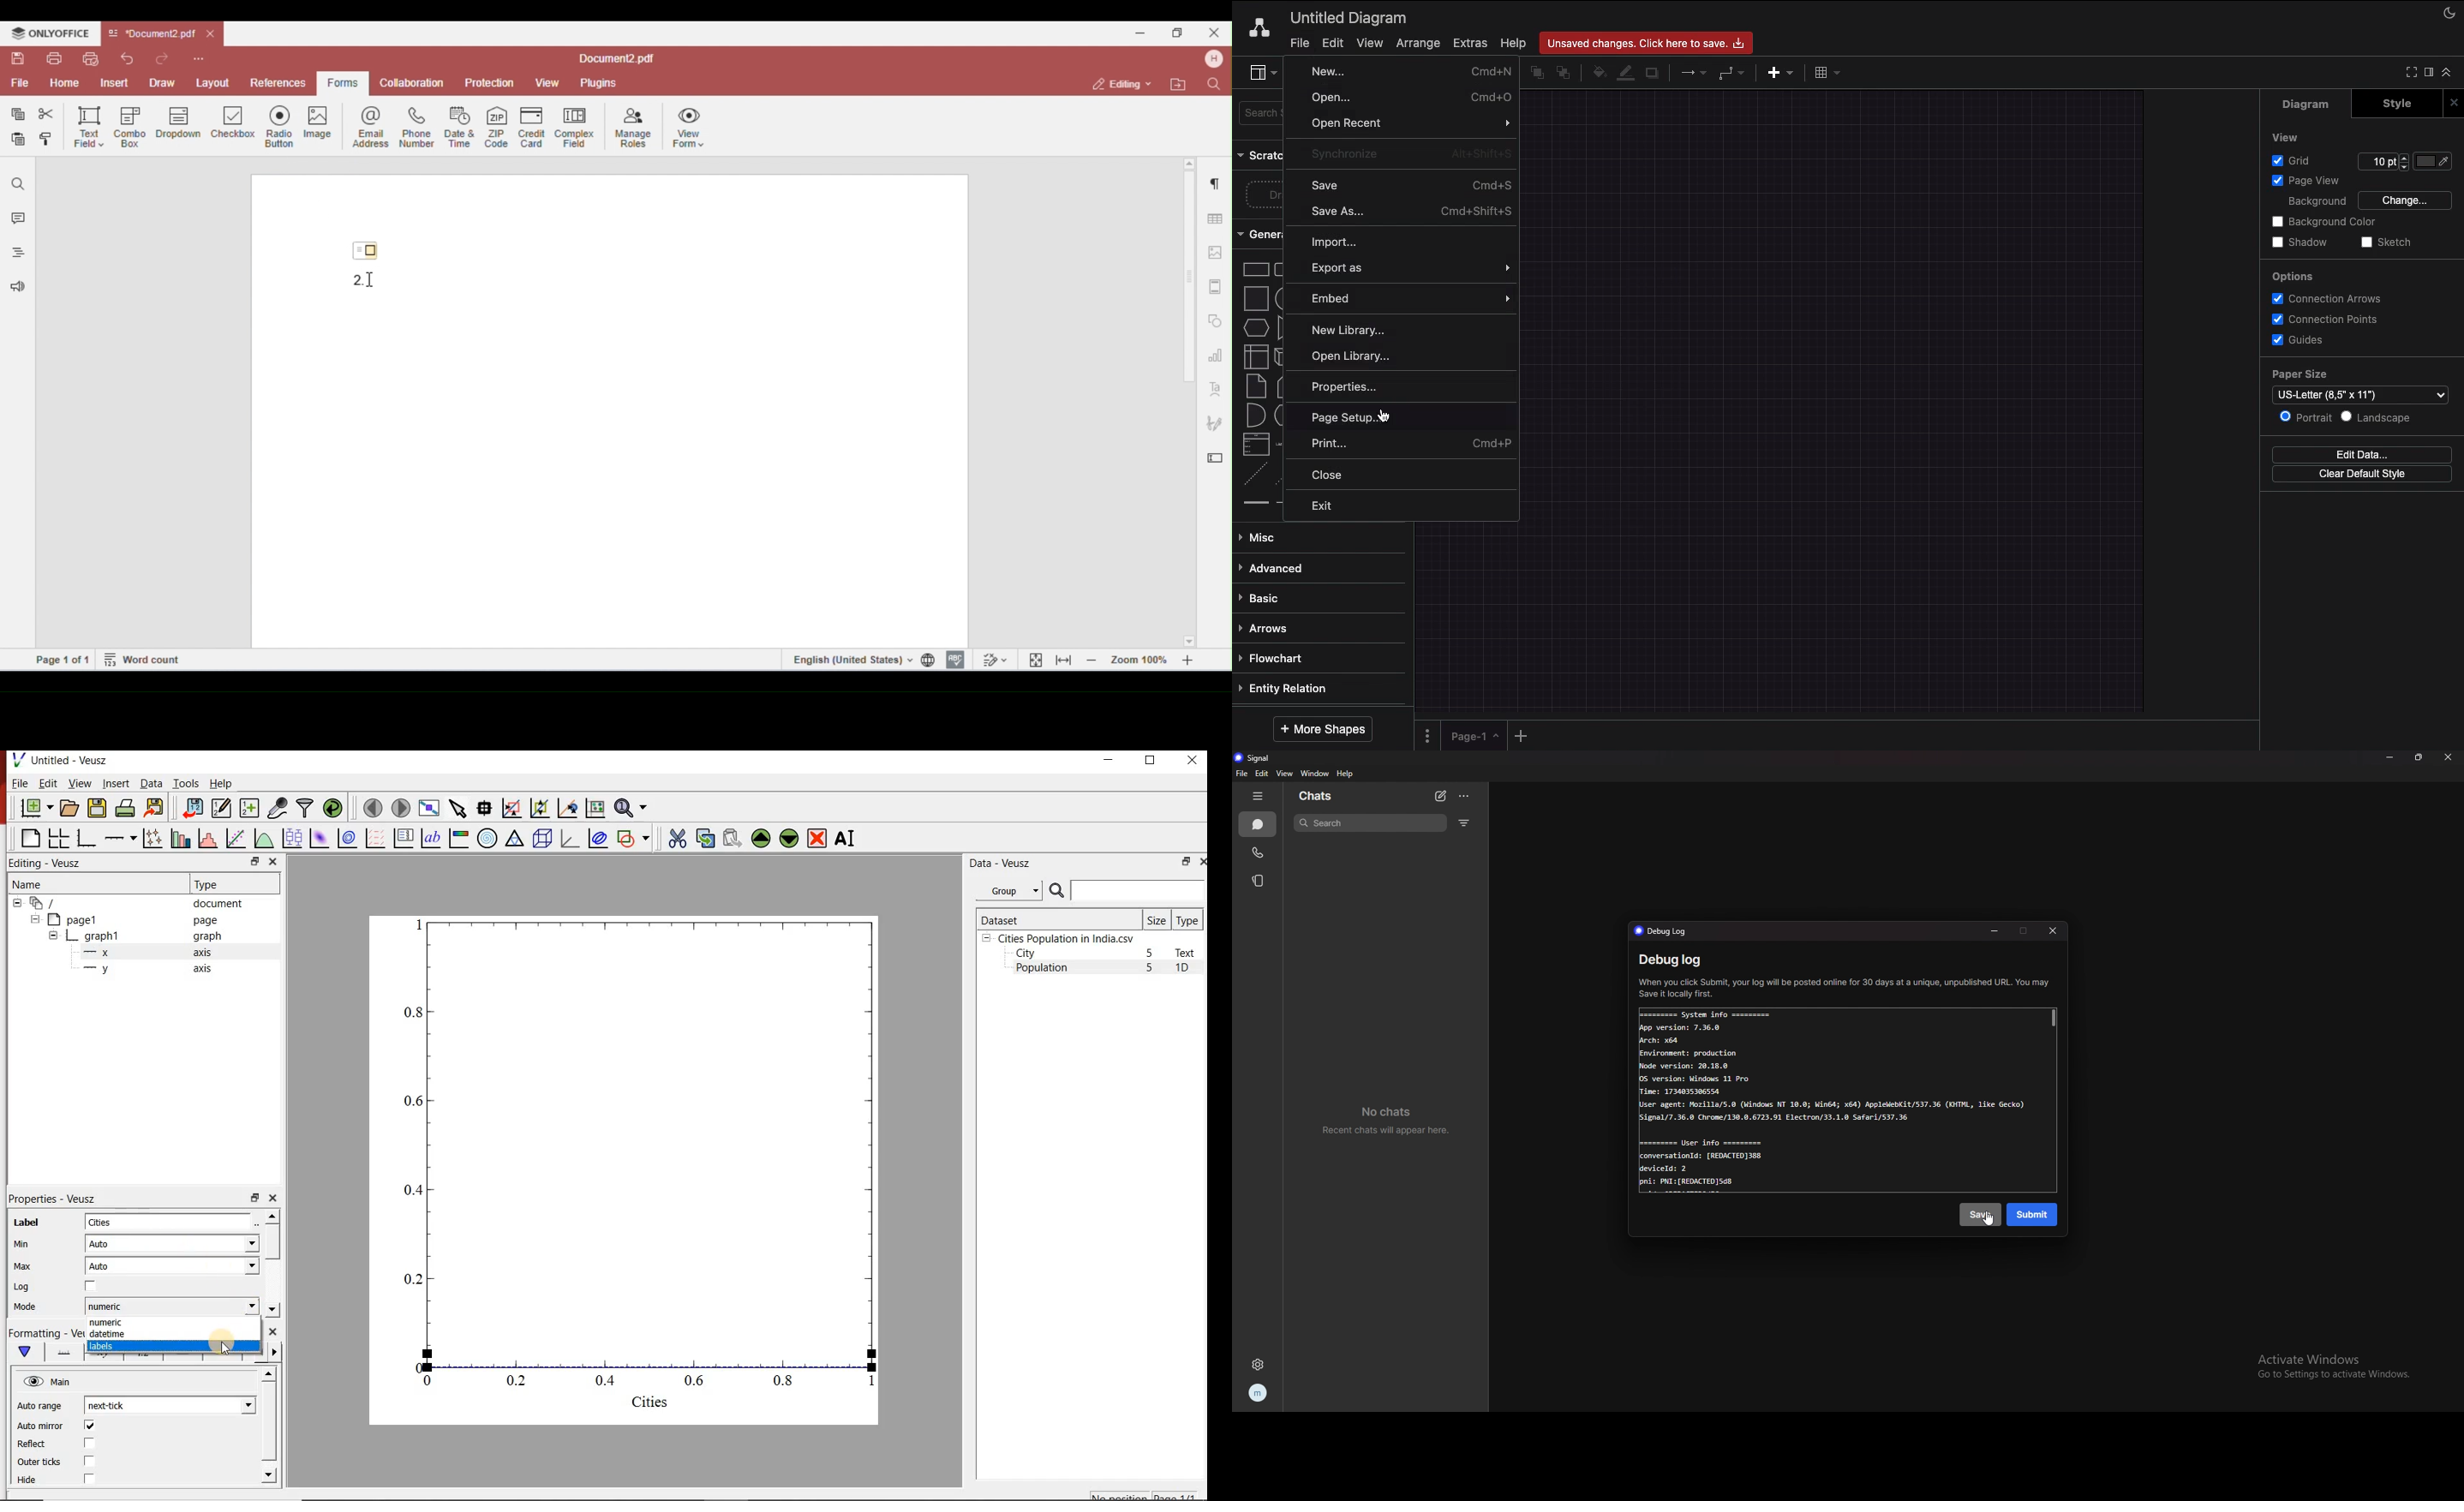  I want to click on Unsaved changes. Click here to save., so click(1648, 40).